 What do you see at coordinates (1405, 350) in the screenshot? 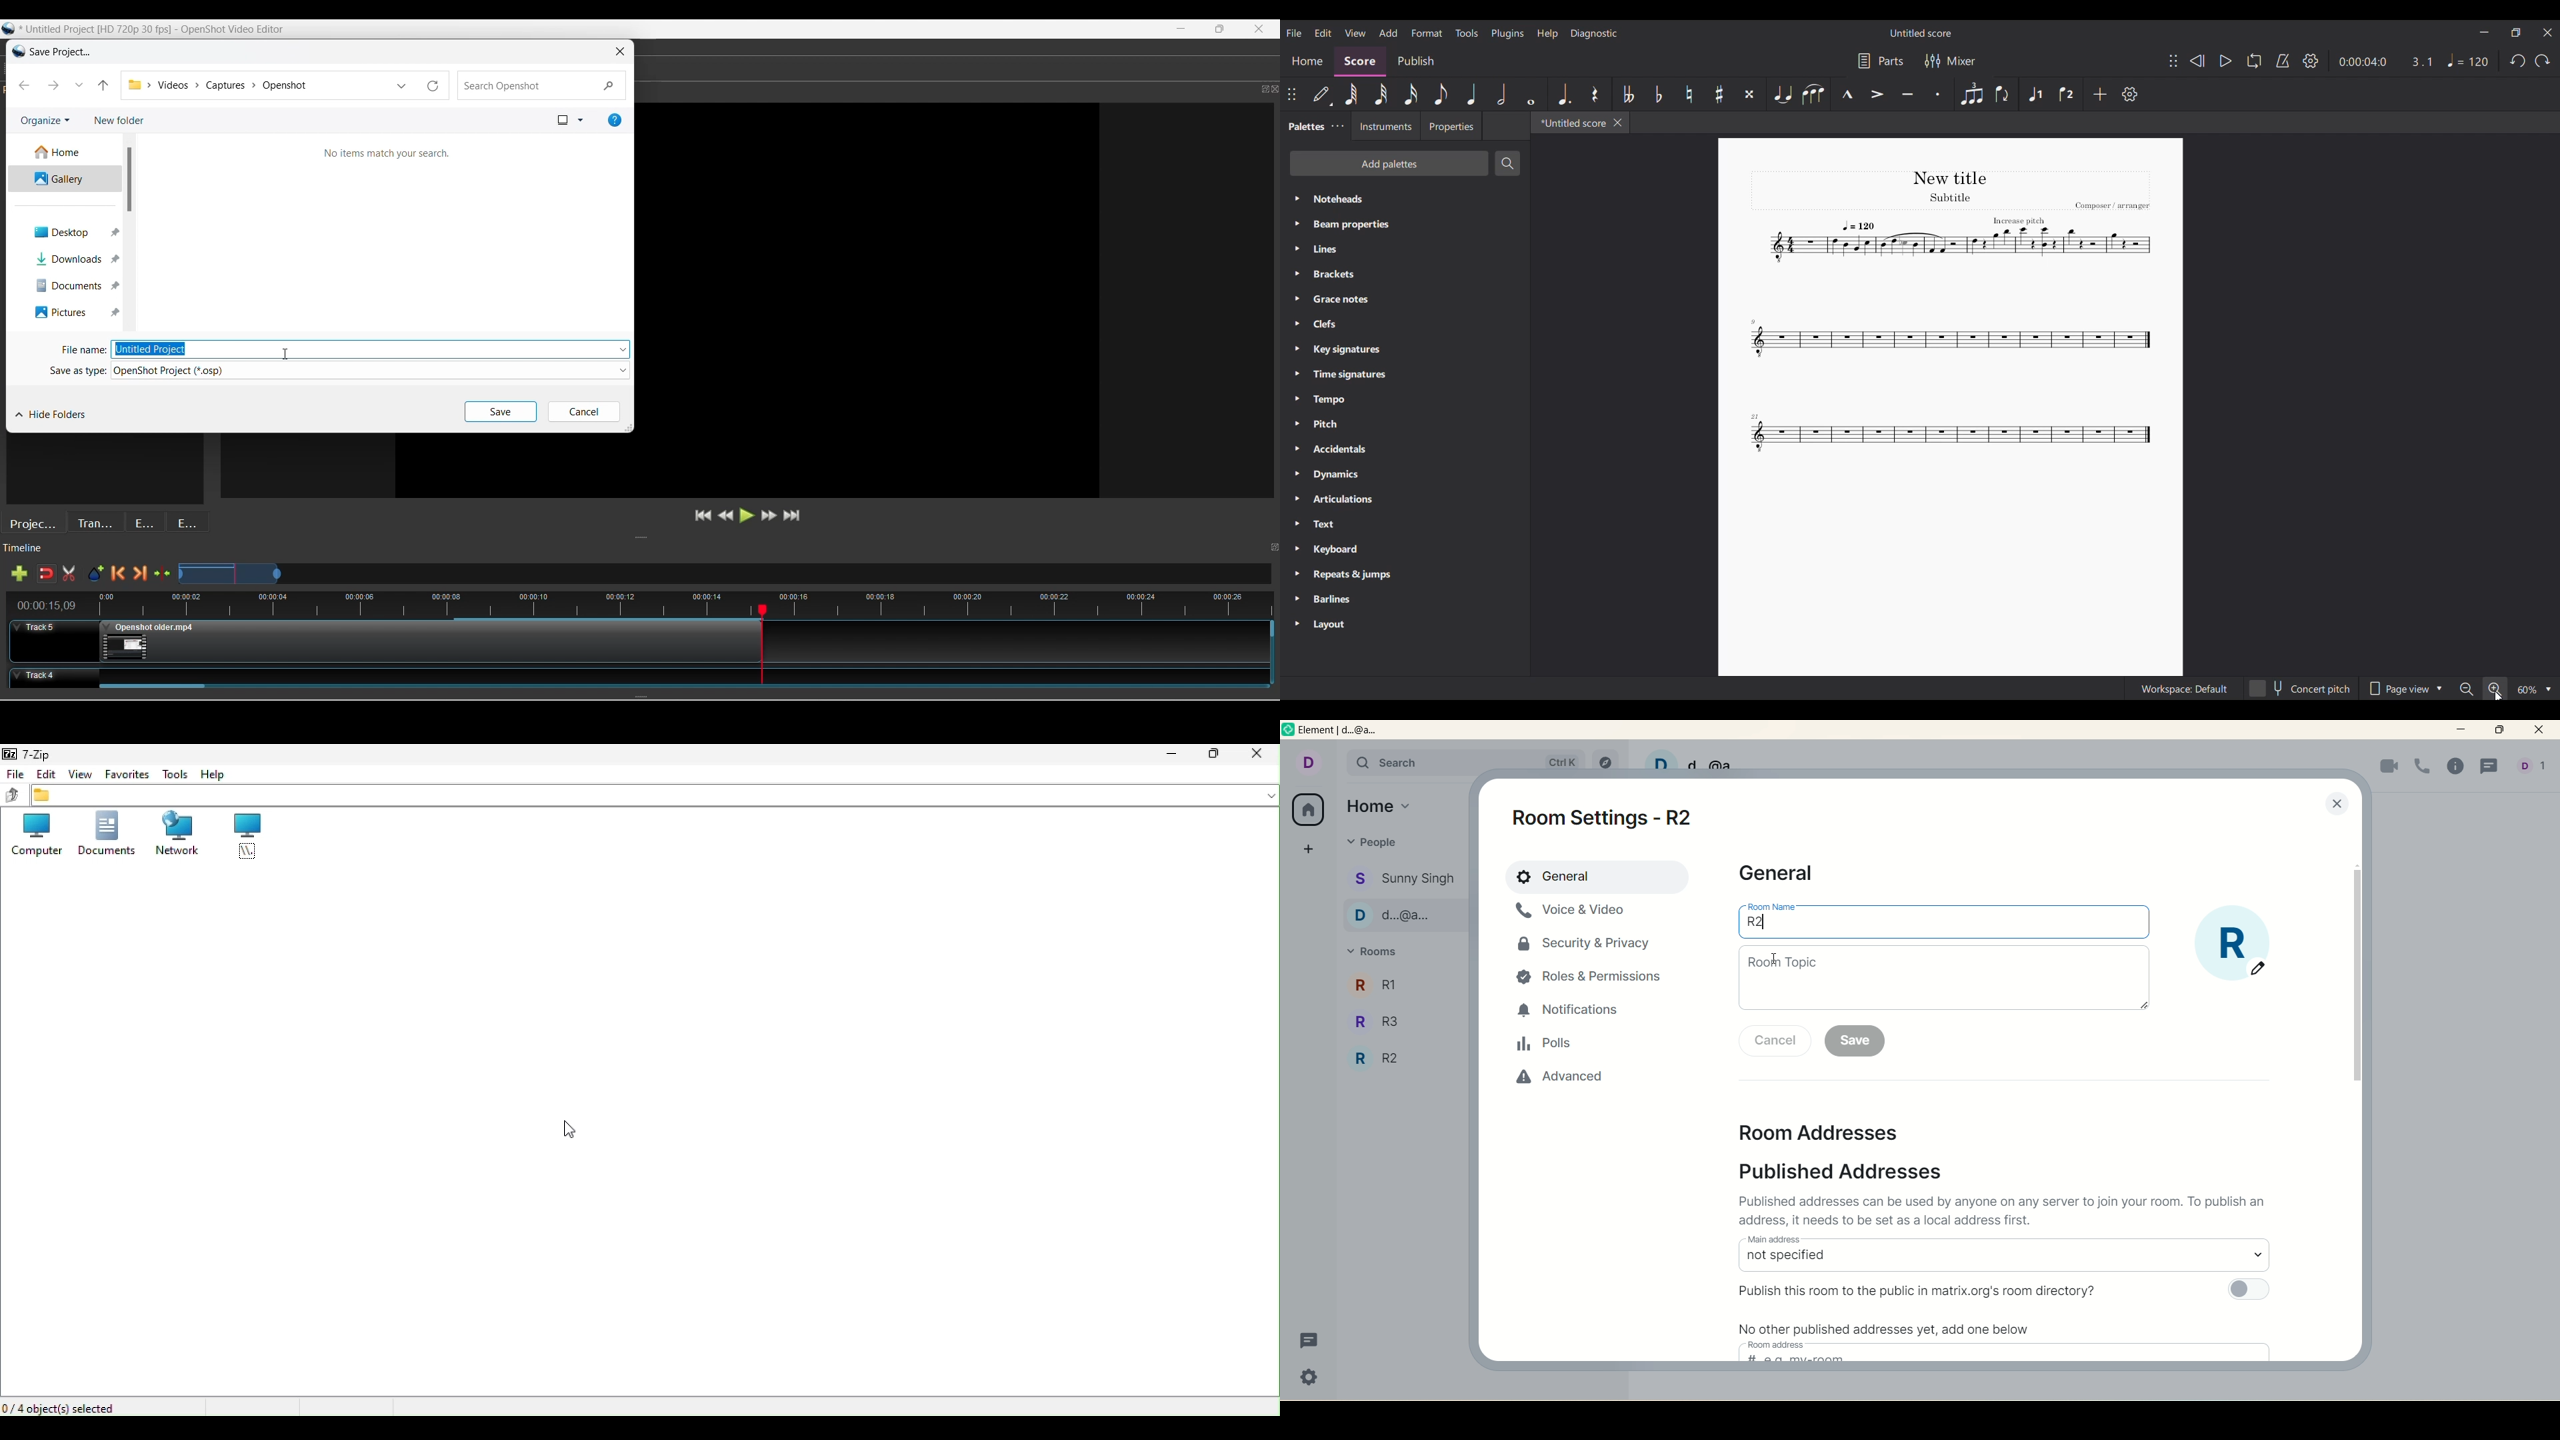
I see `Key signatures` at bounding box center [1405, 350].